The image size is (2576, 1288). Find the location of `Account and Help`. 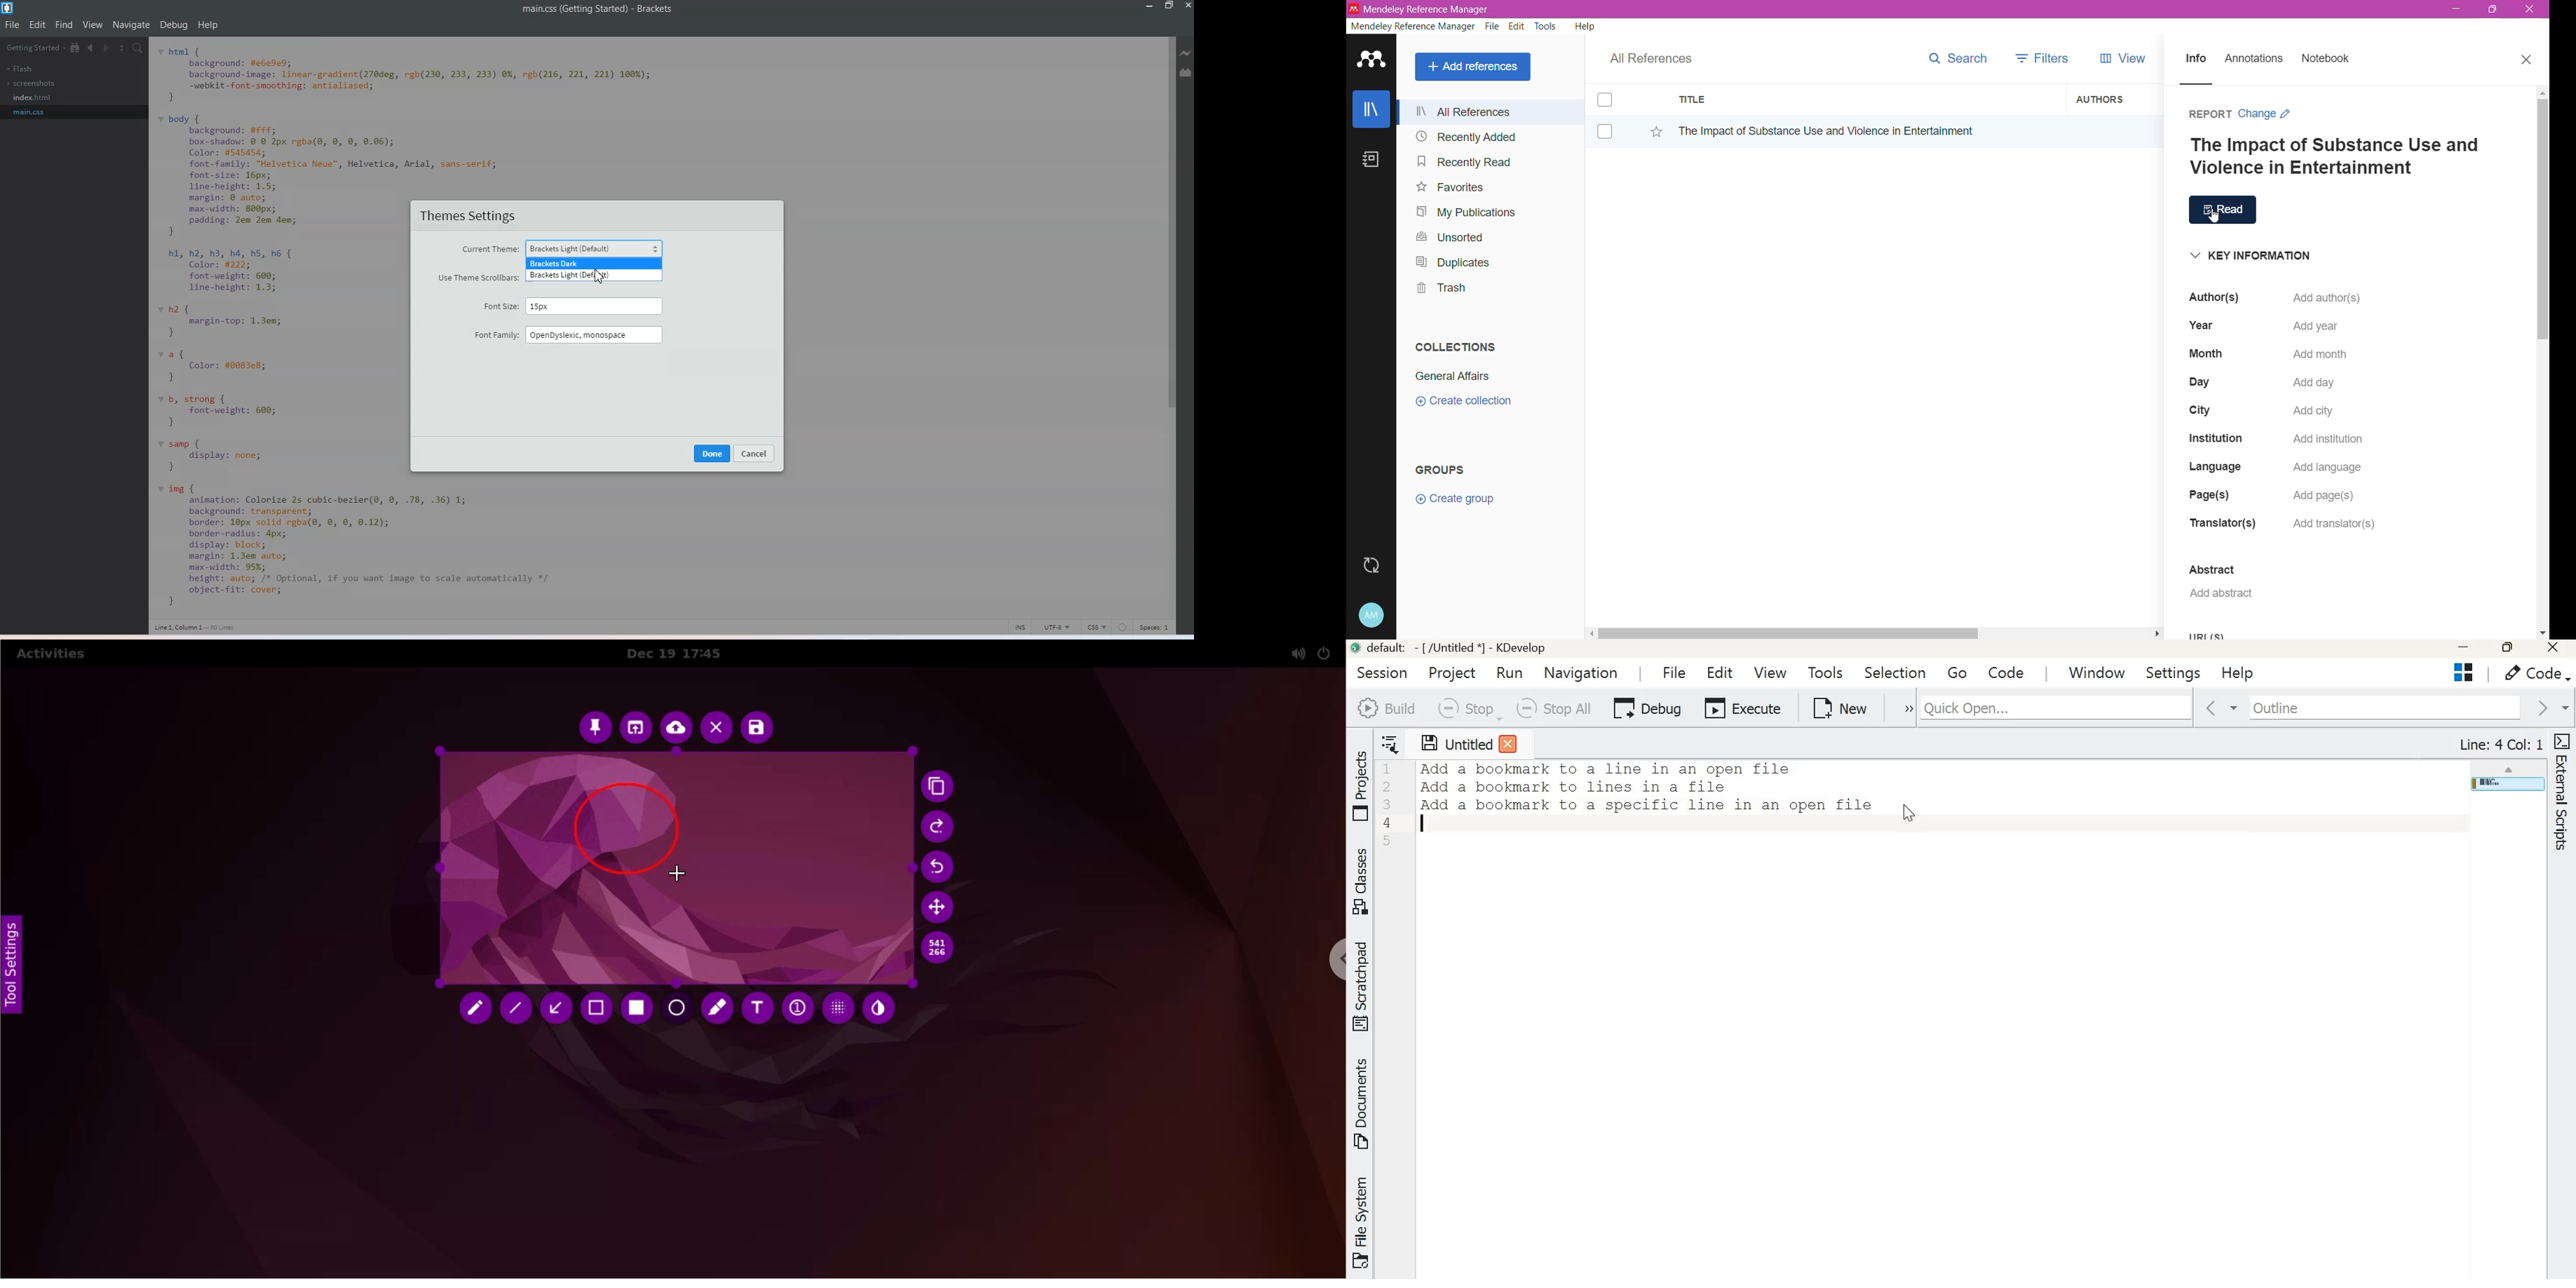

Account and Help is located at coordinates (1371, 616).